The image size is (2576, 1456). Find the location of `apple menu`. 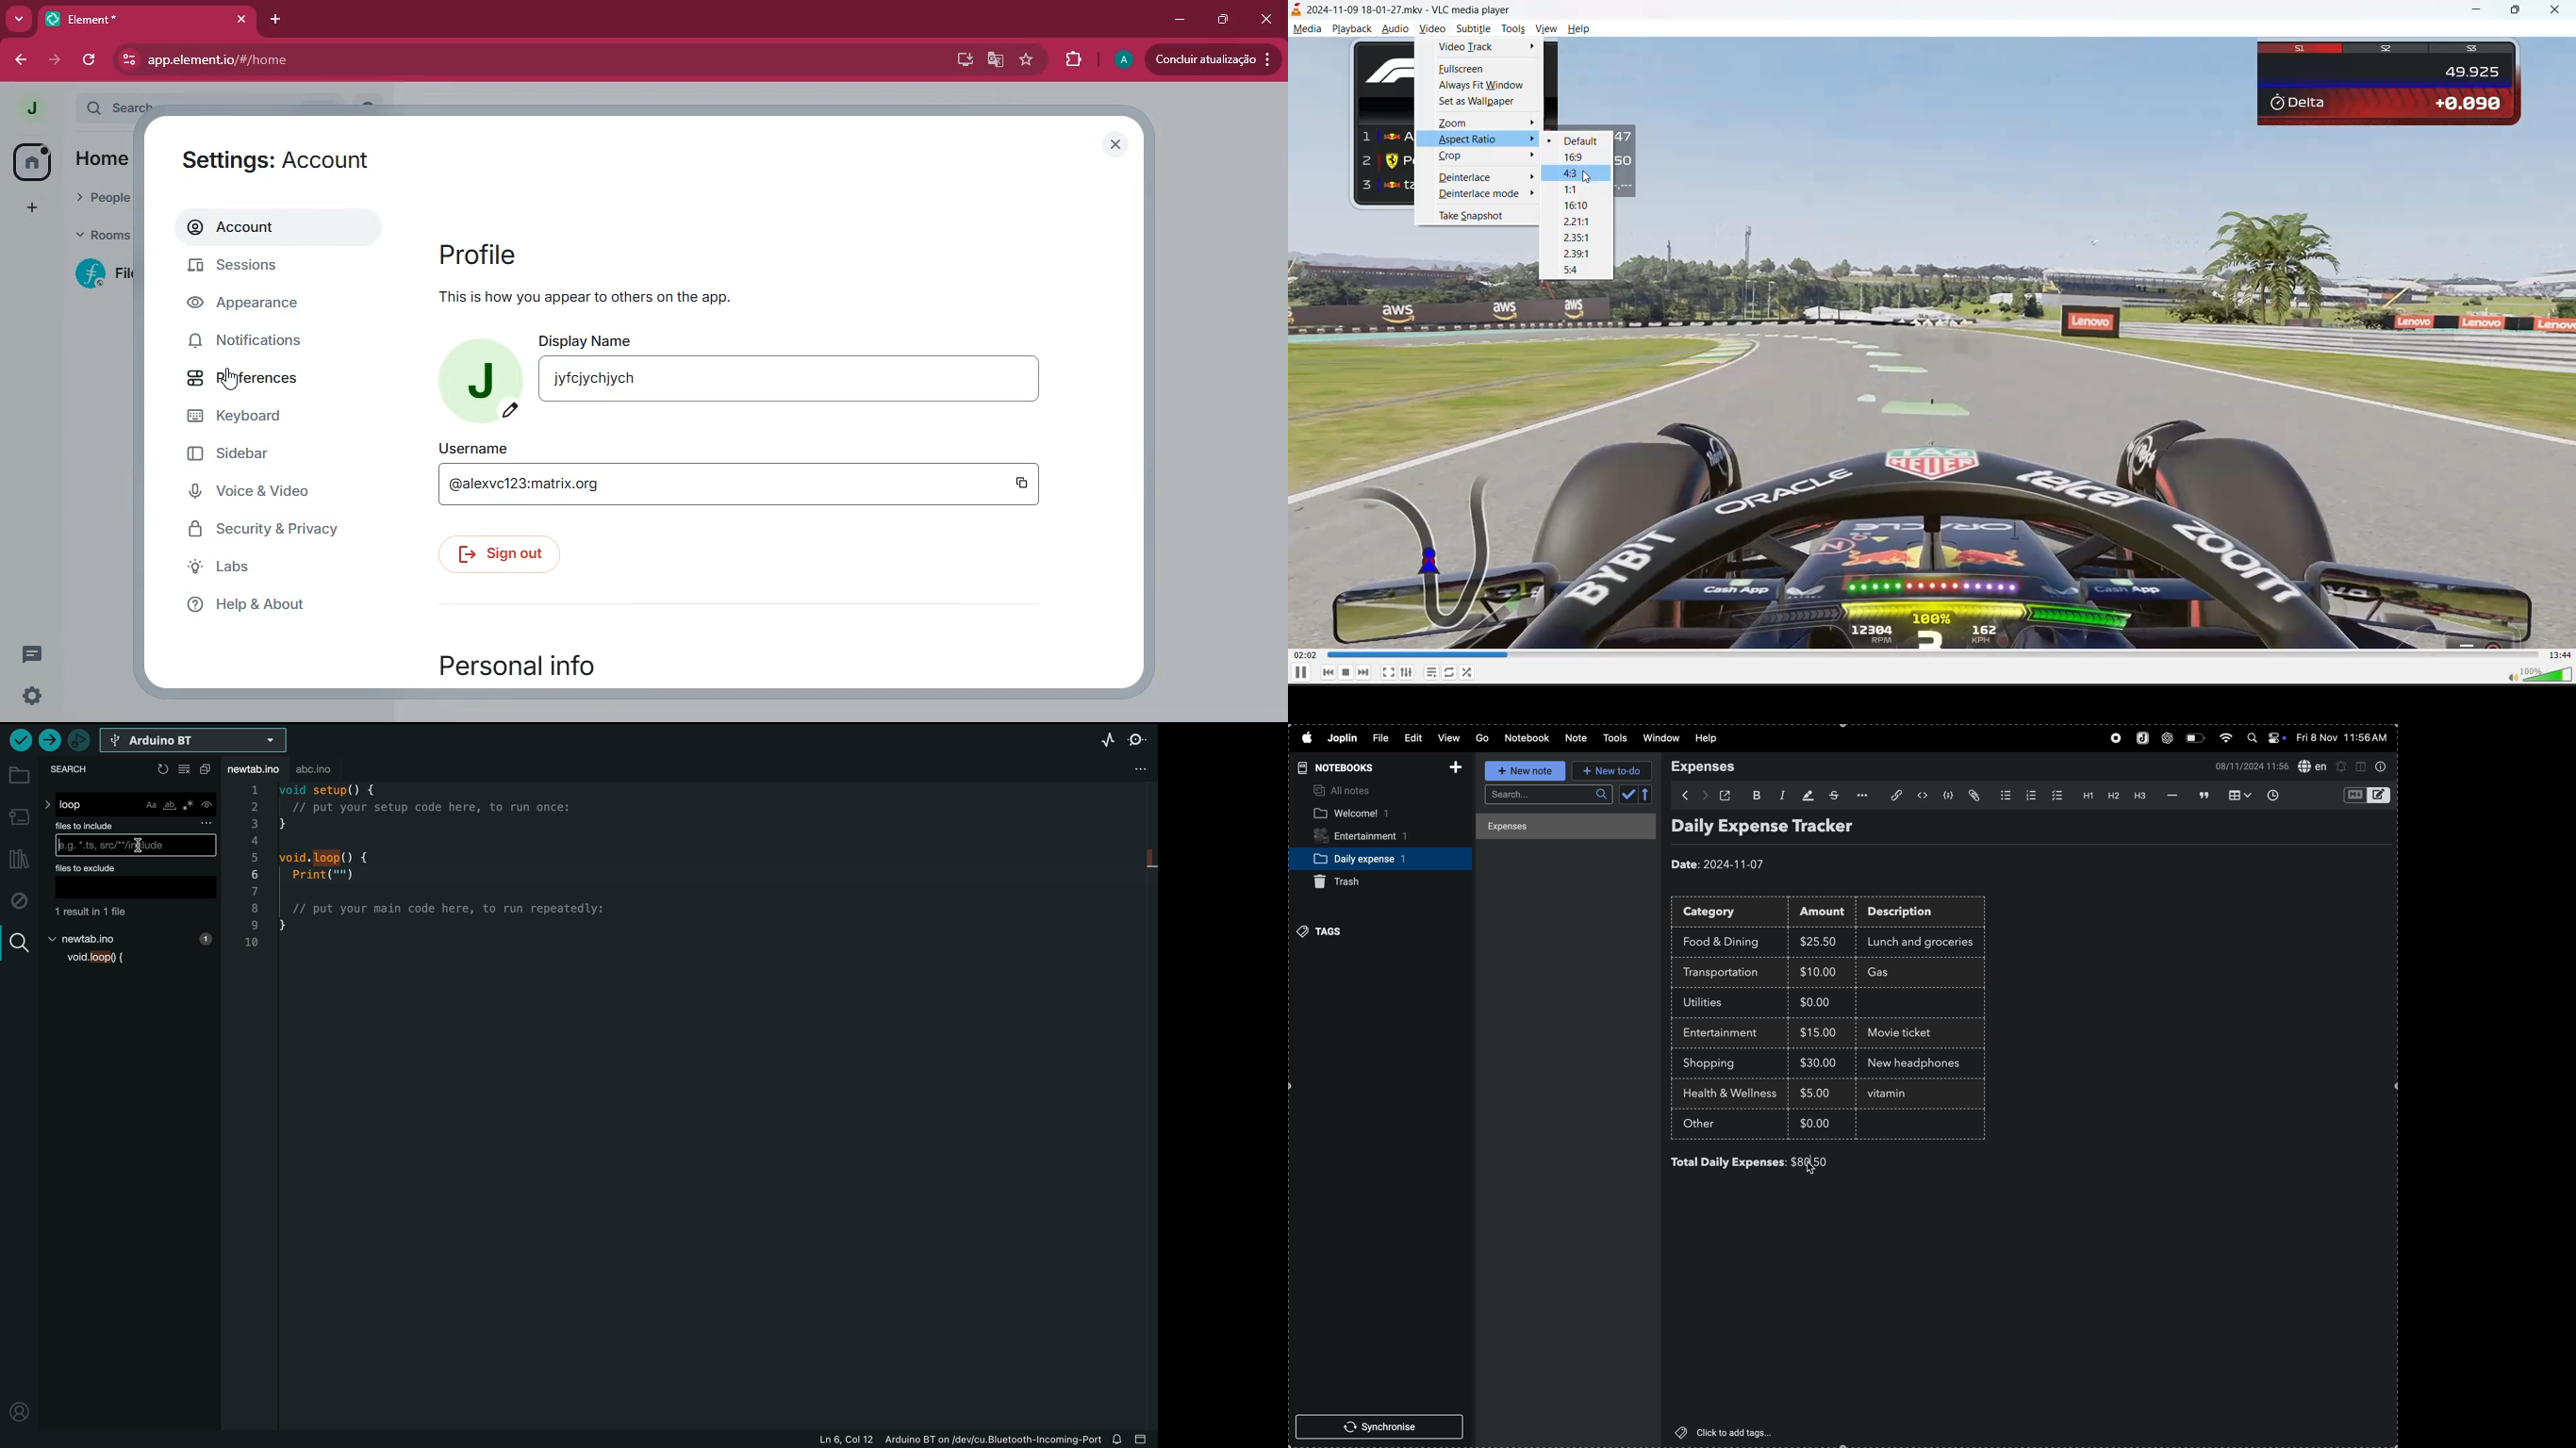

apple menu is located at coordinates (1306, 738).